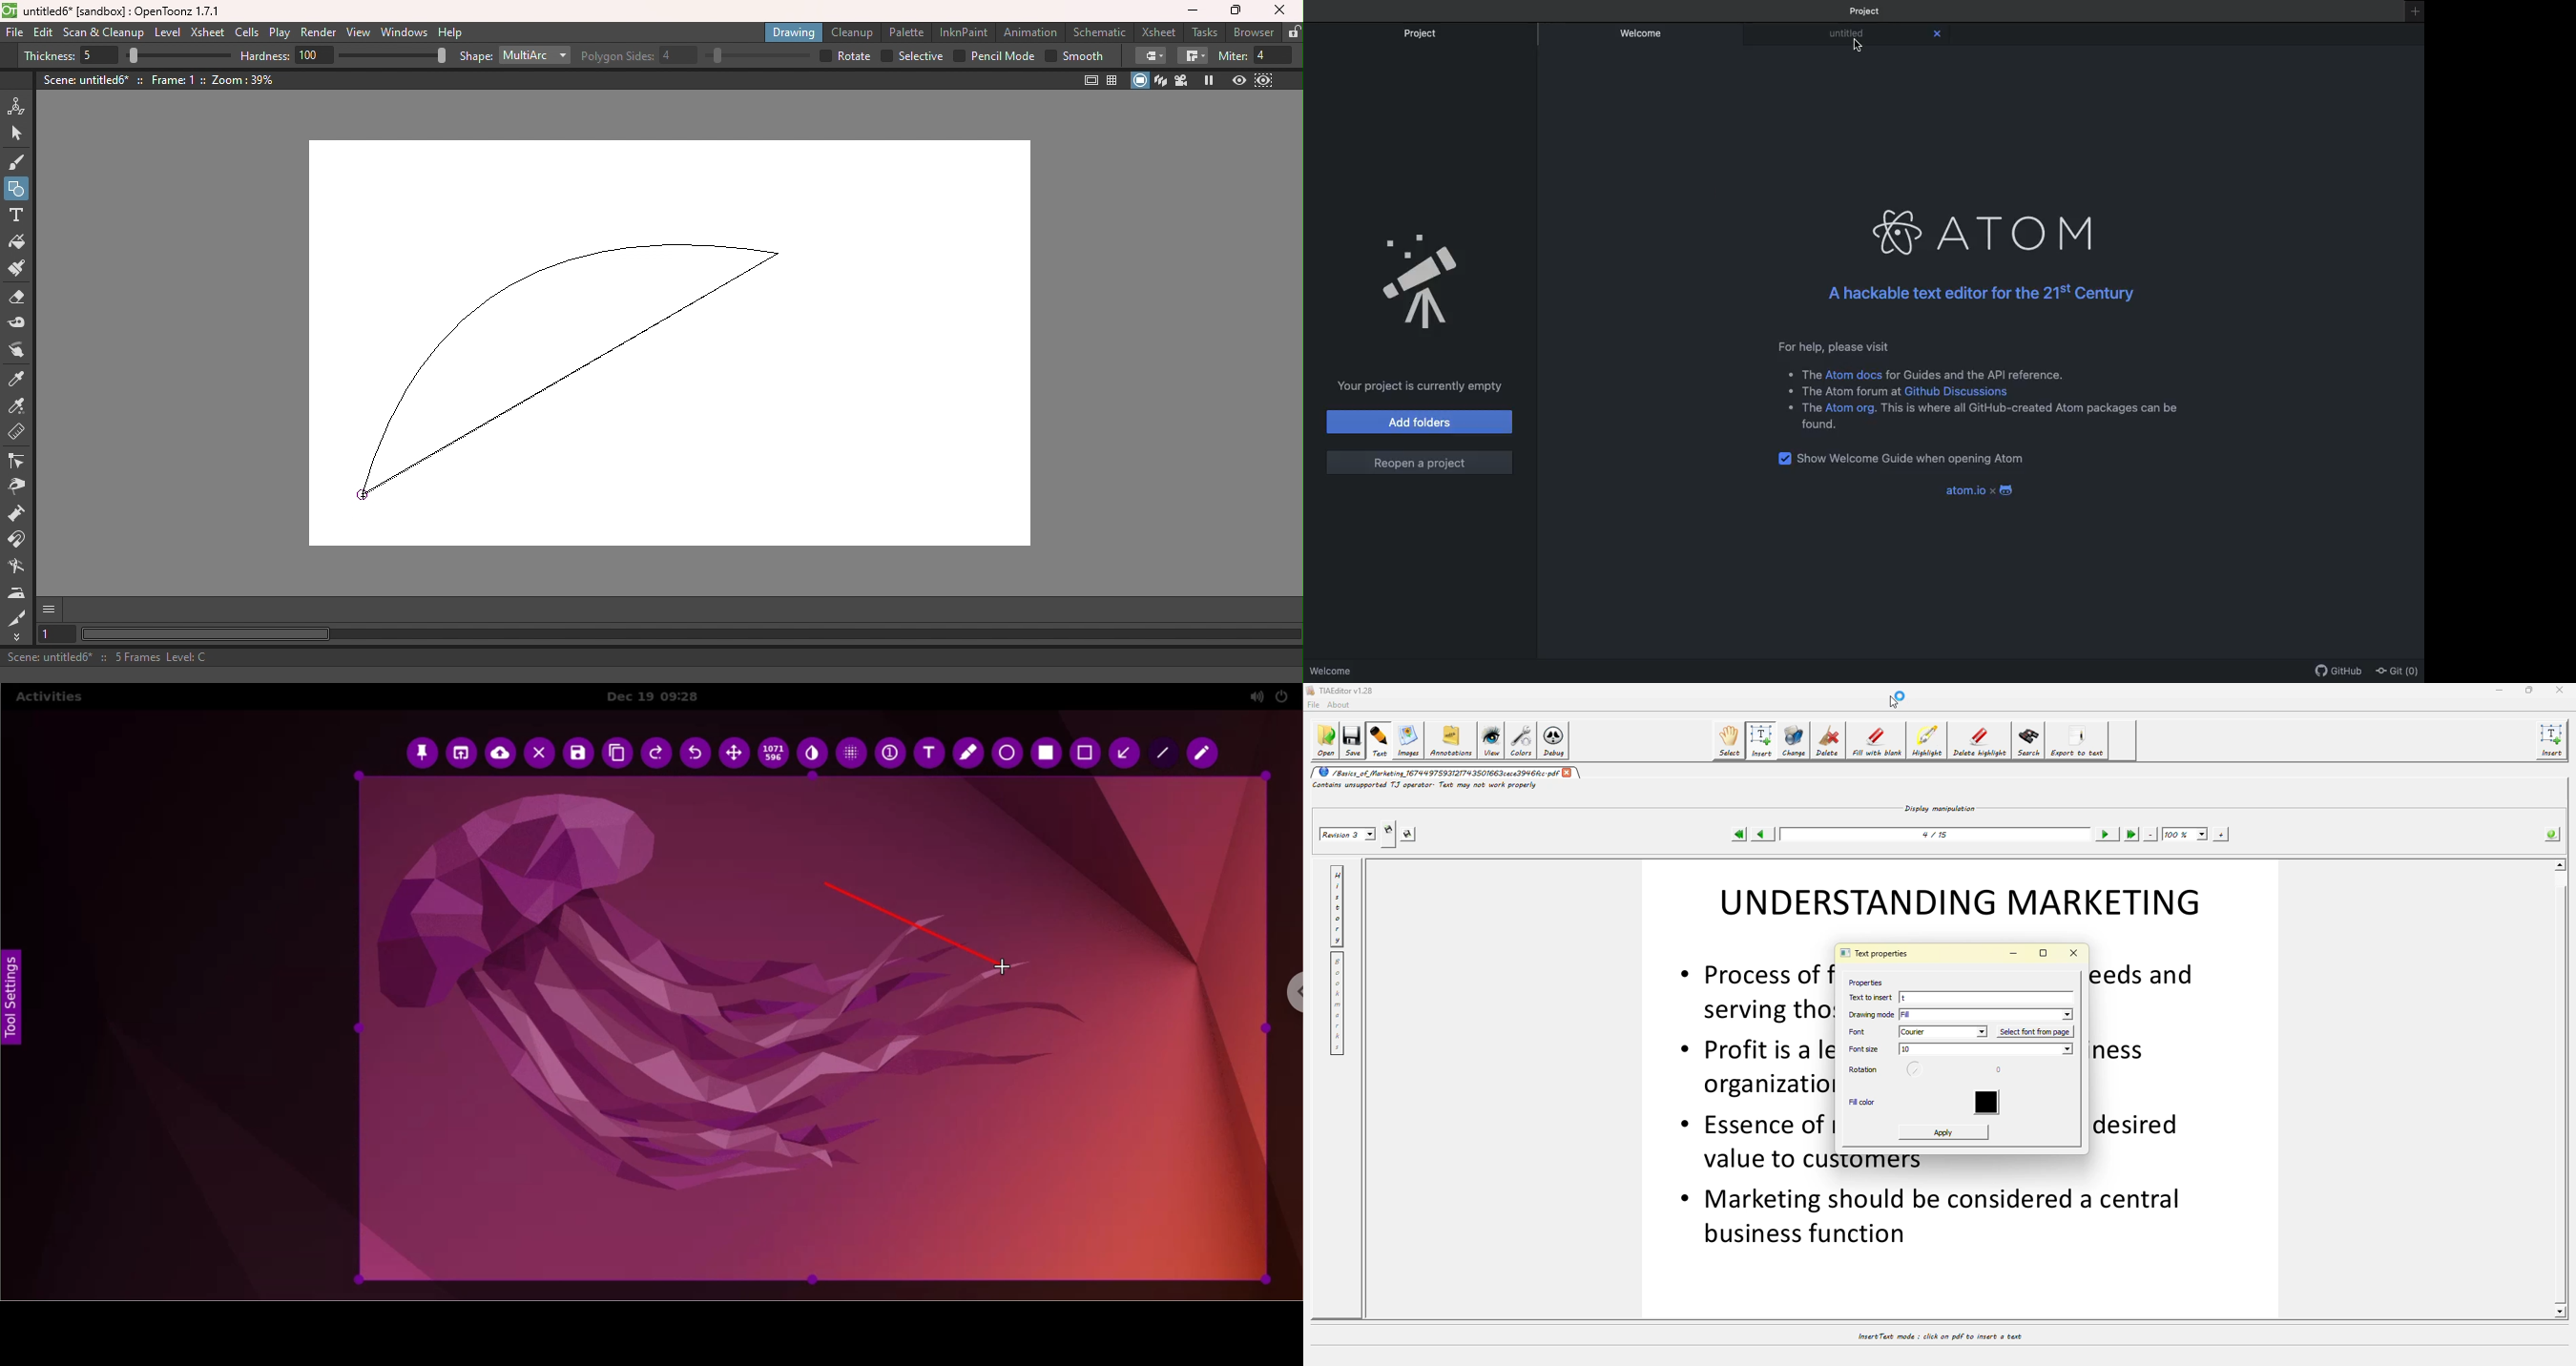  What do you see at coordinates (1416, 274) in the screenshot?
I see `Emblem` at bounding box center [1416, 274].